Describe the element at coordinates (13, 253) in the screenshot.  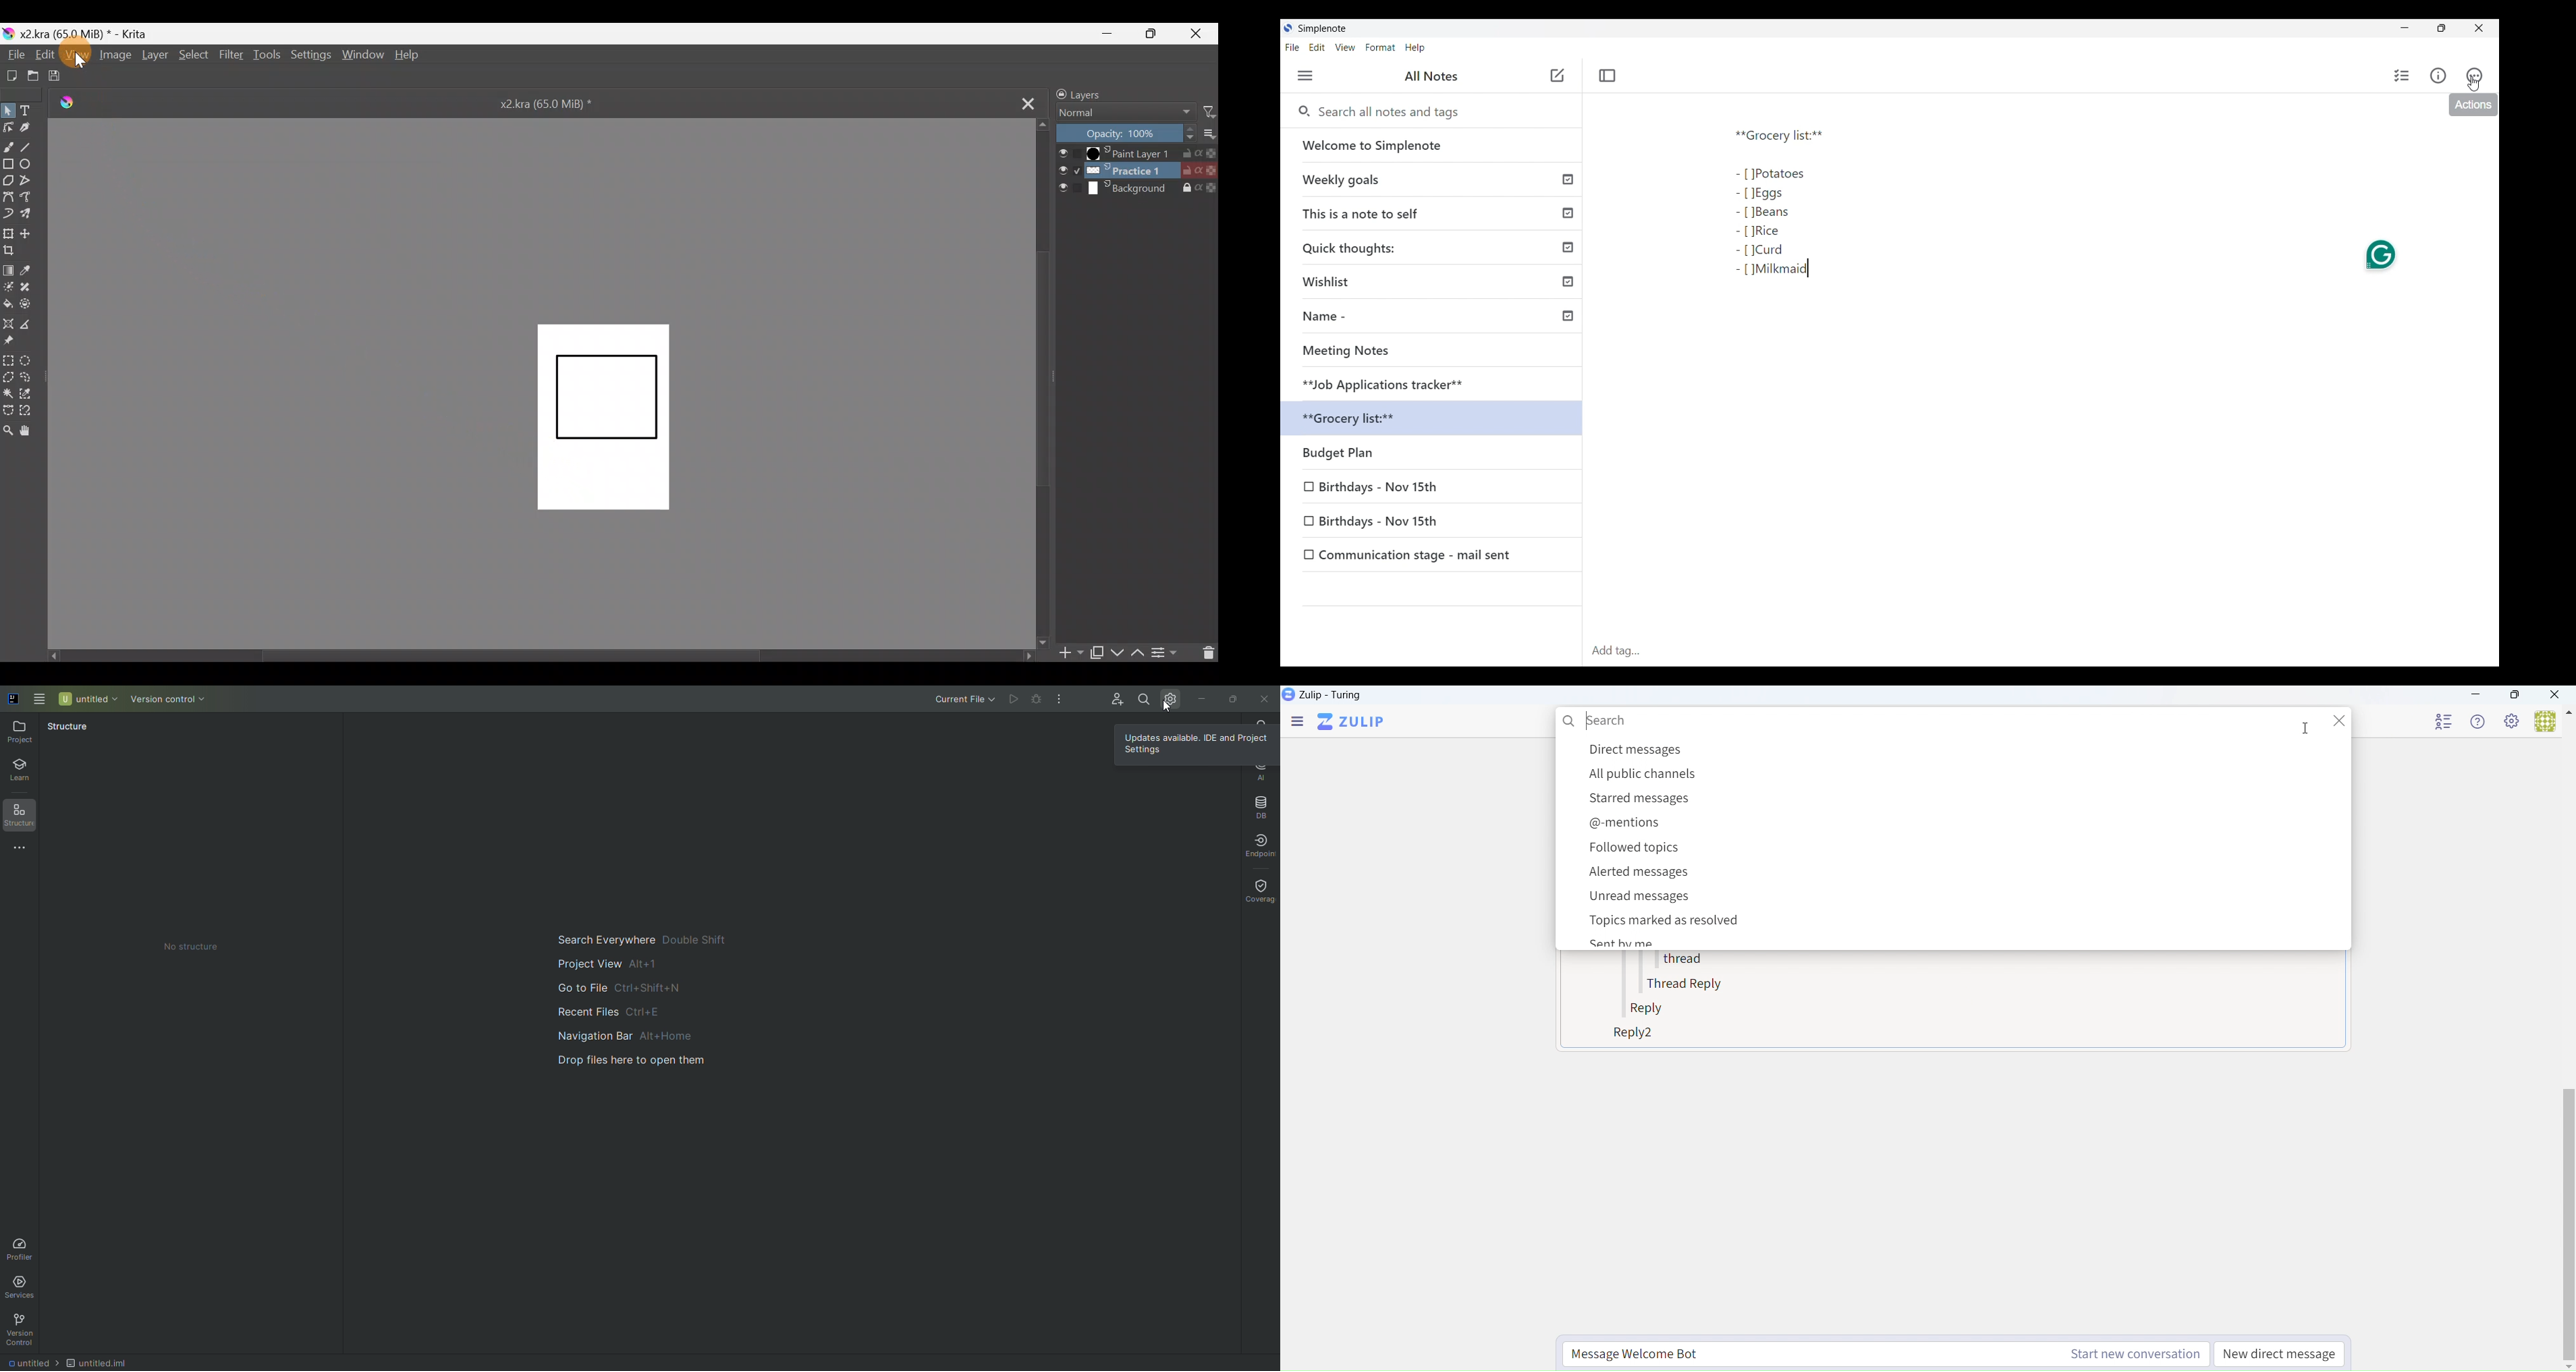
I see `Crop image to an area` at that location.